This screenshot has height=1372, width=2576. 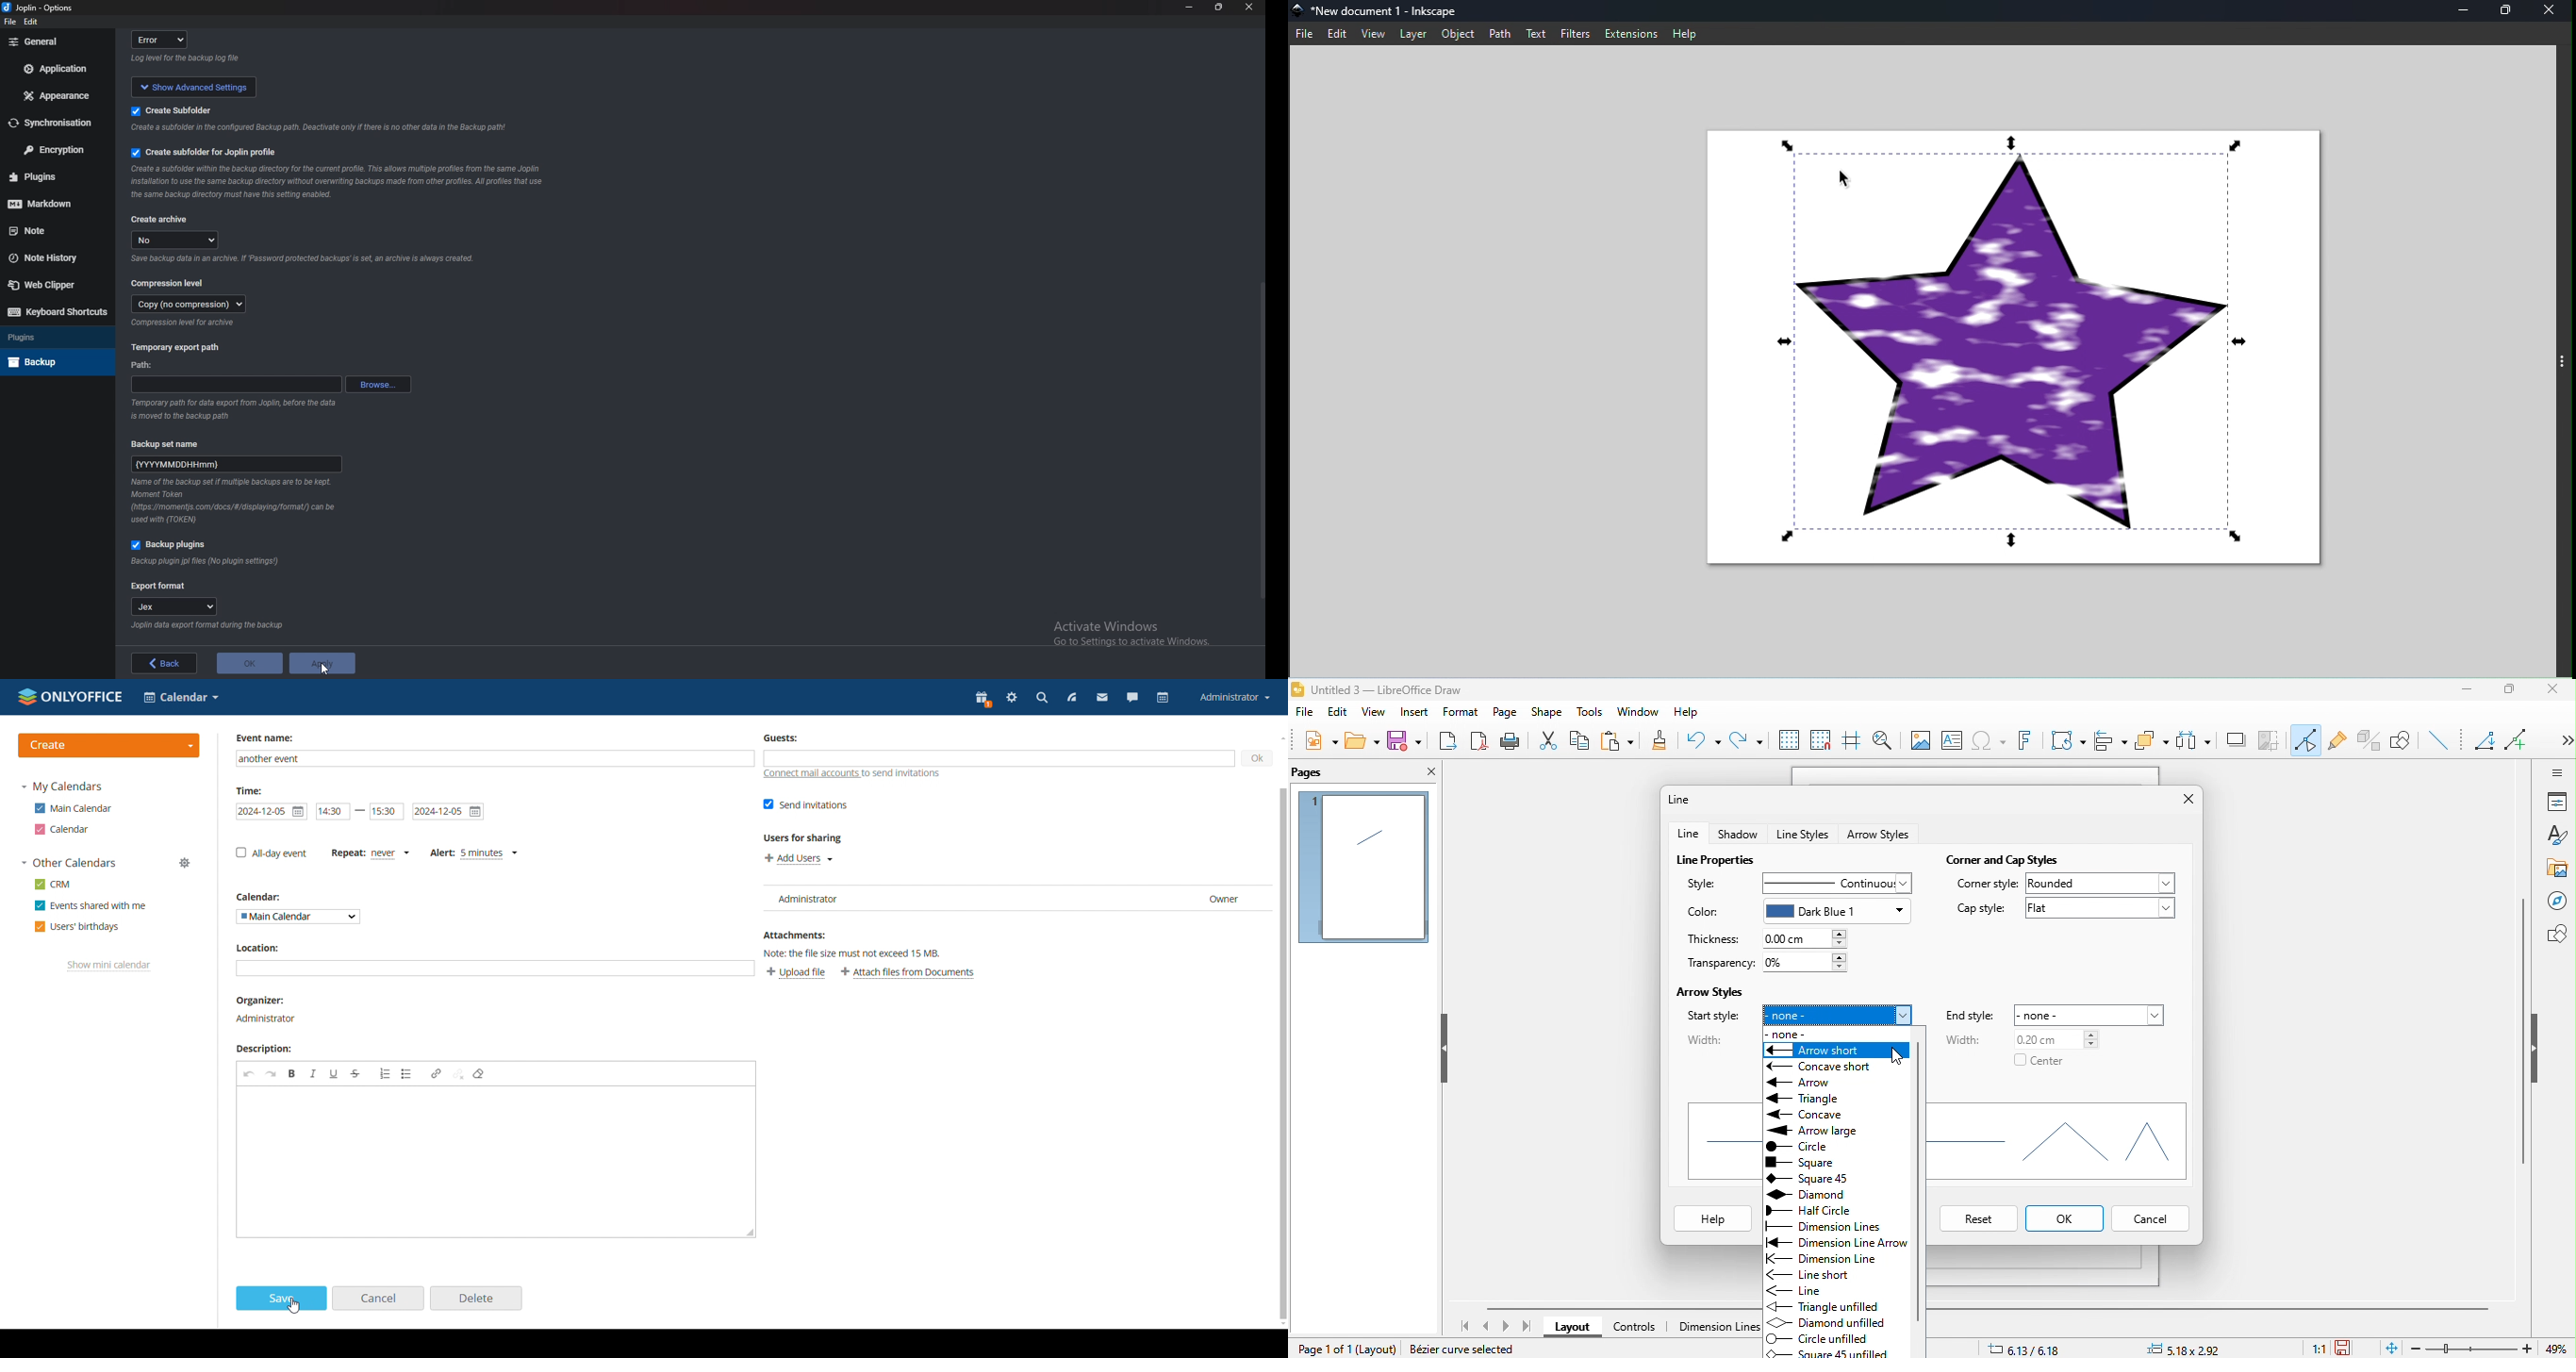 What do you see at coordinates (237, 462) in the screenshot?
I see `name` at bounding box center [237, 462].